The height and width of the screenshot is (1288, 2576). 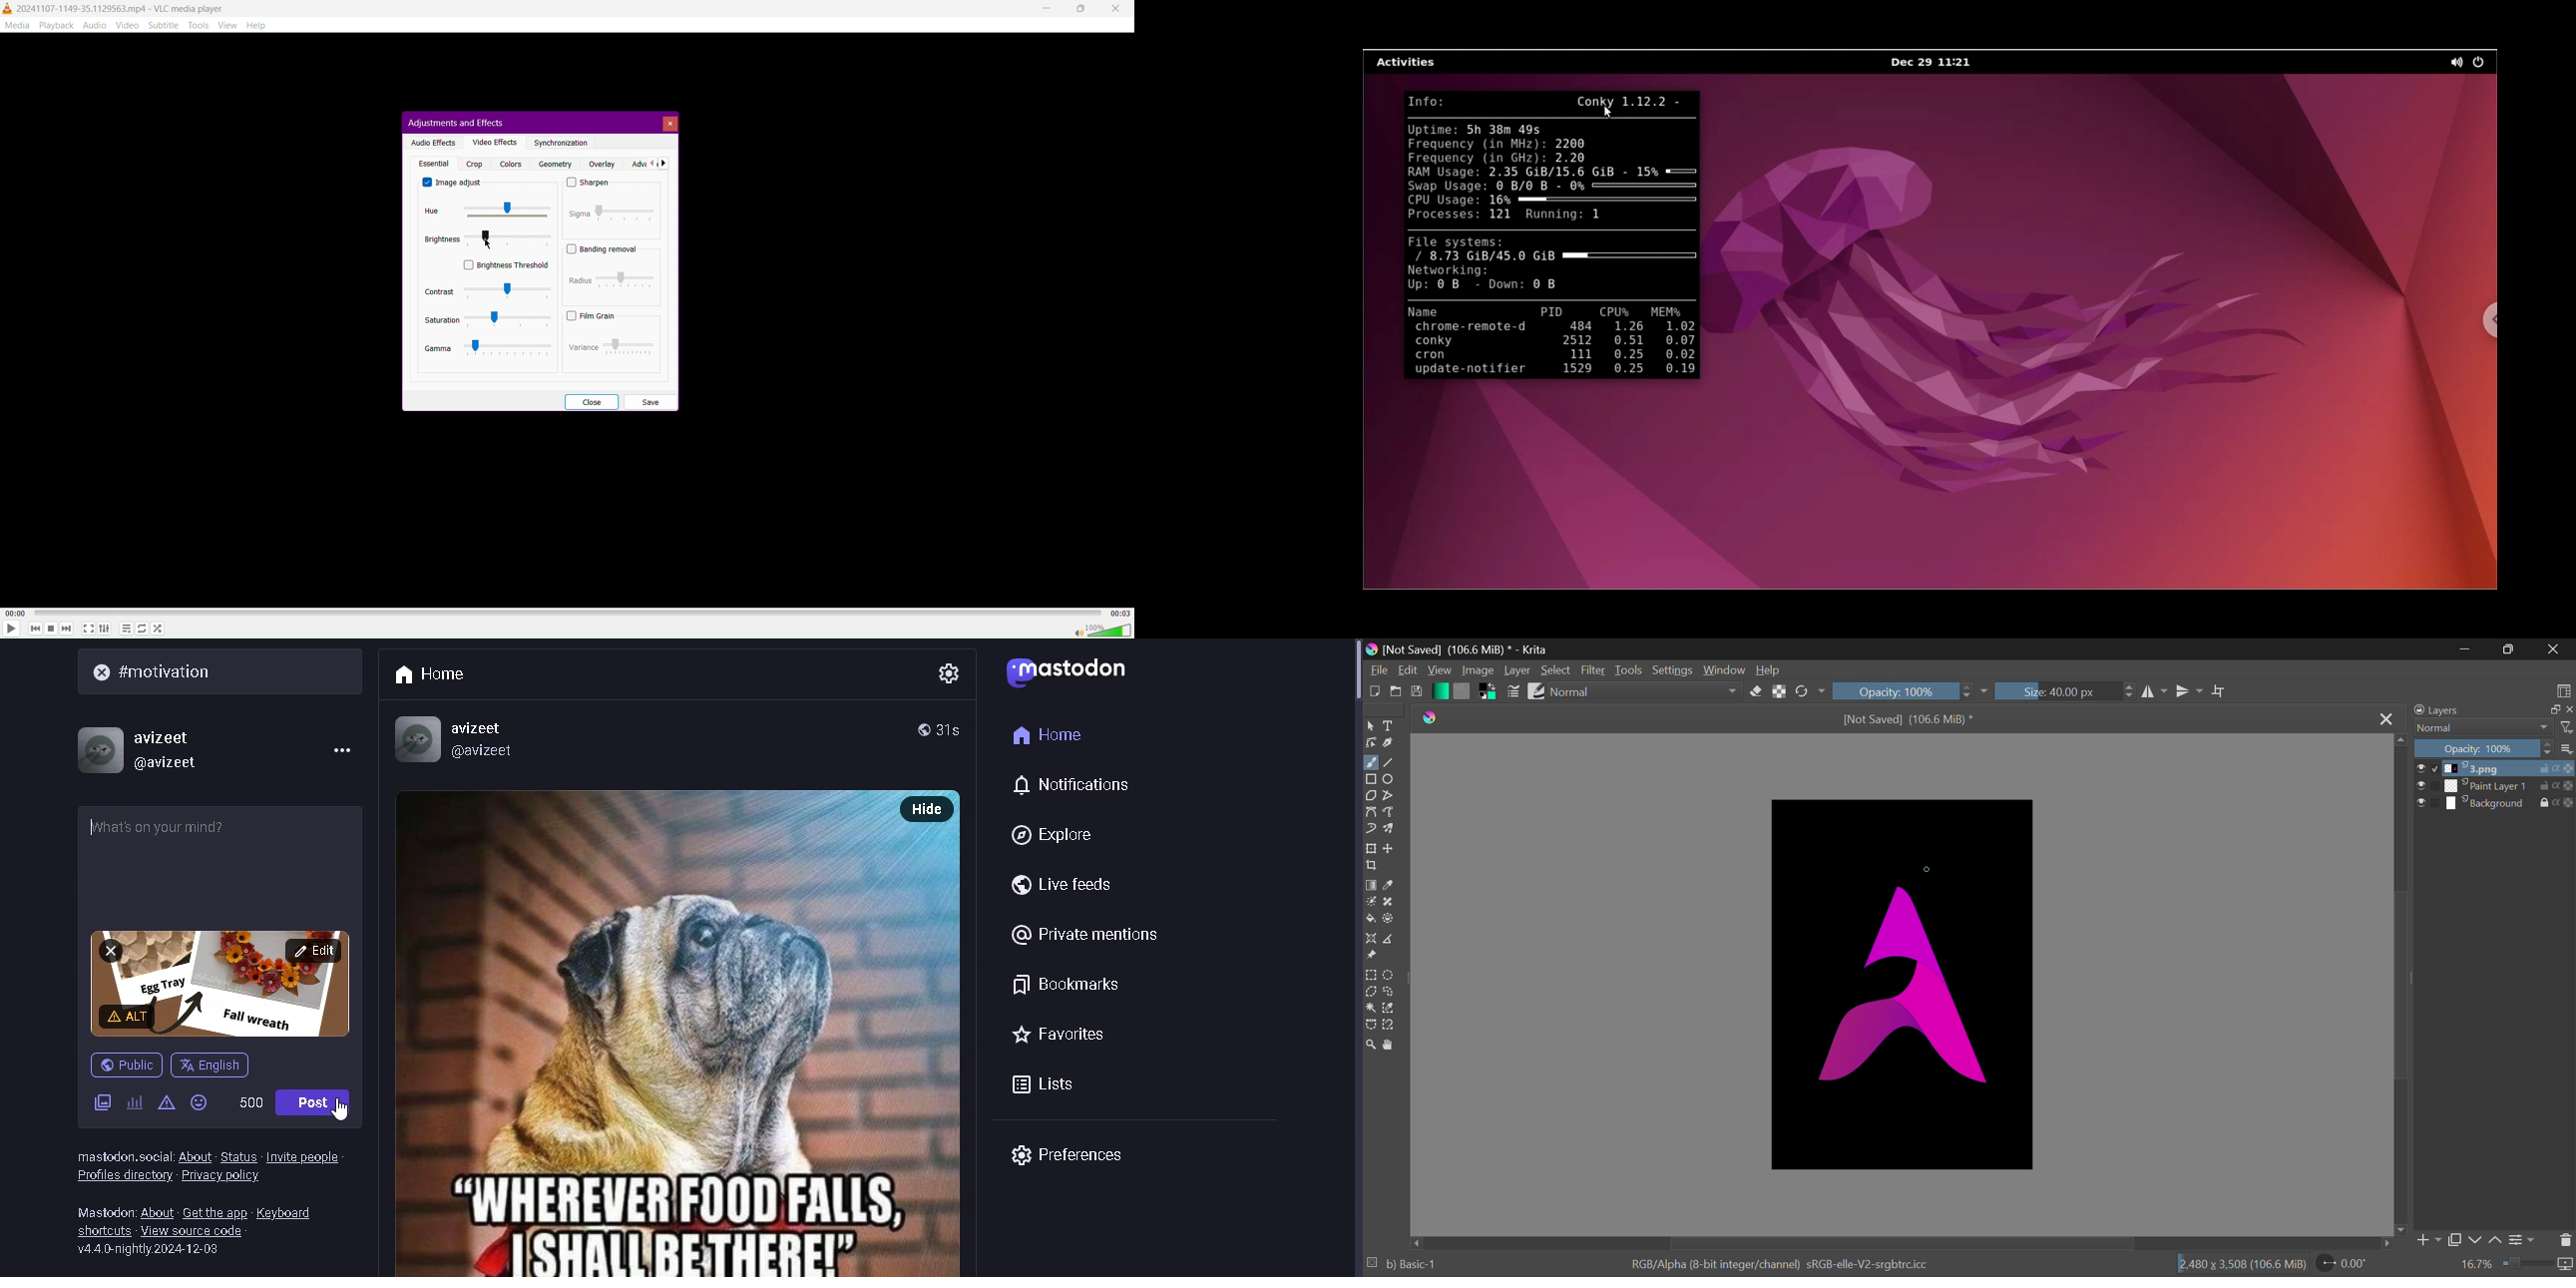 What do you see at coordinates (455, 122) in the screenshot?
I see `Adjustments and Effects` at bounding box center [455, 122].